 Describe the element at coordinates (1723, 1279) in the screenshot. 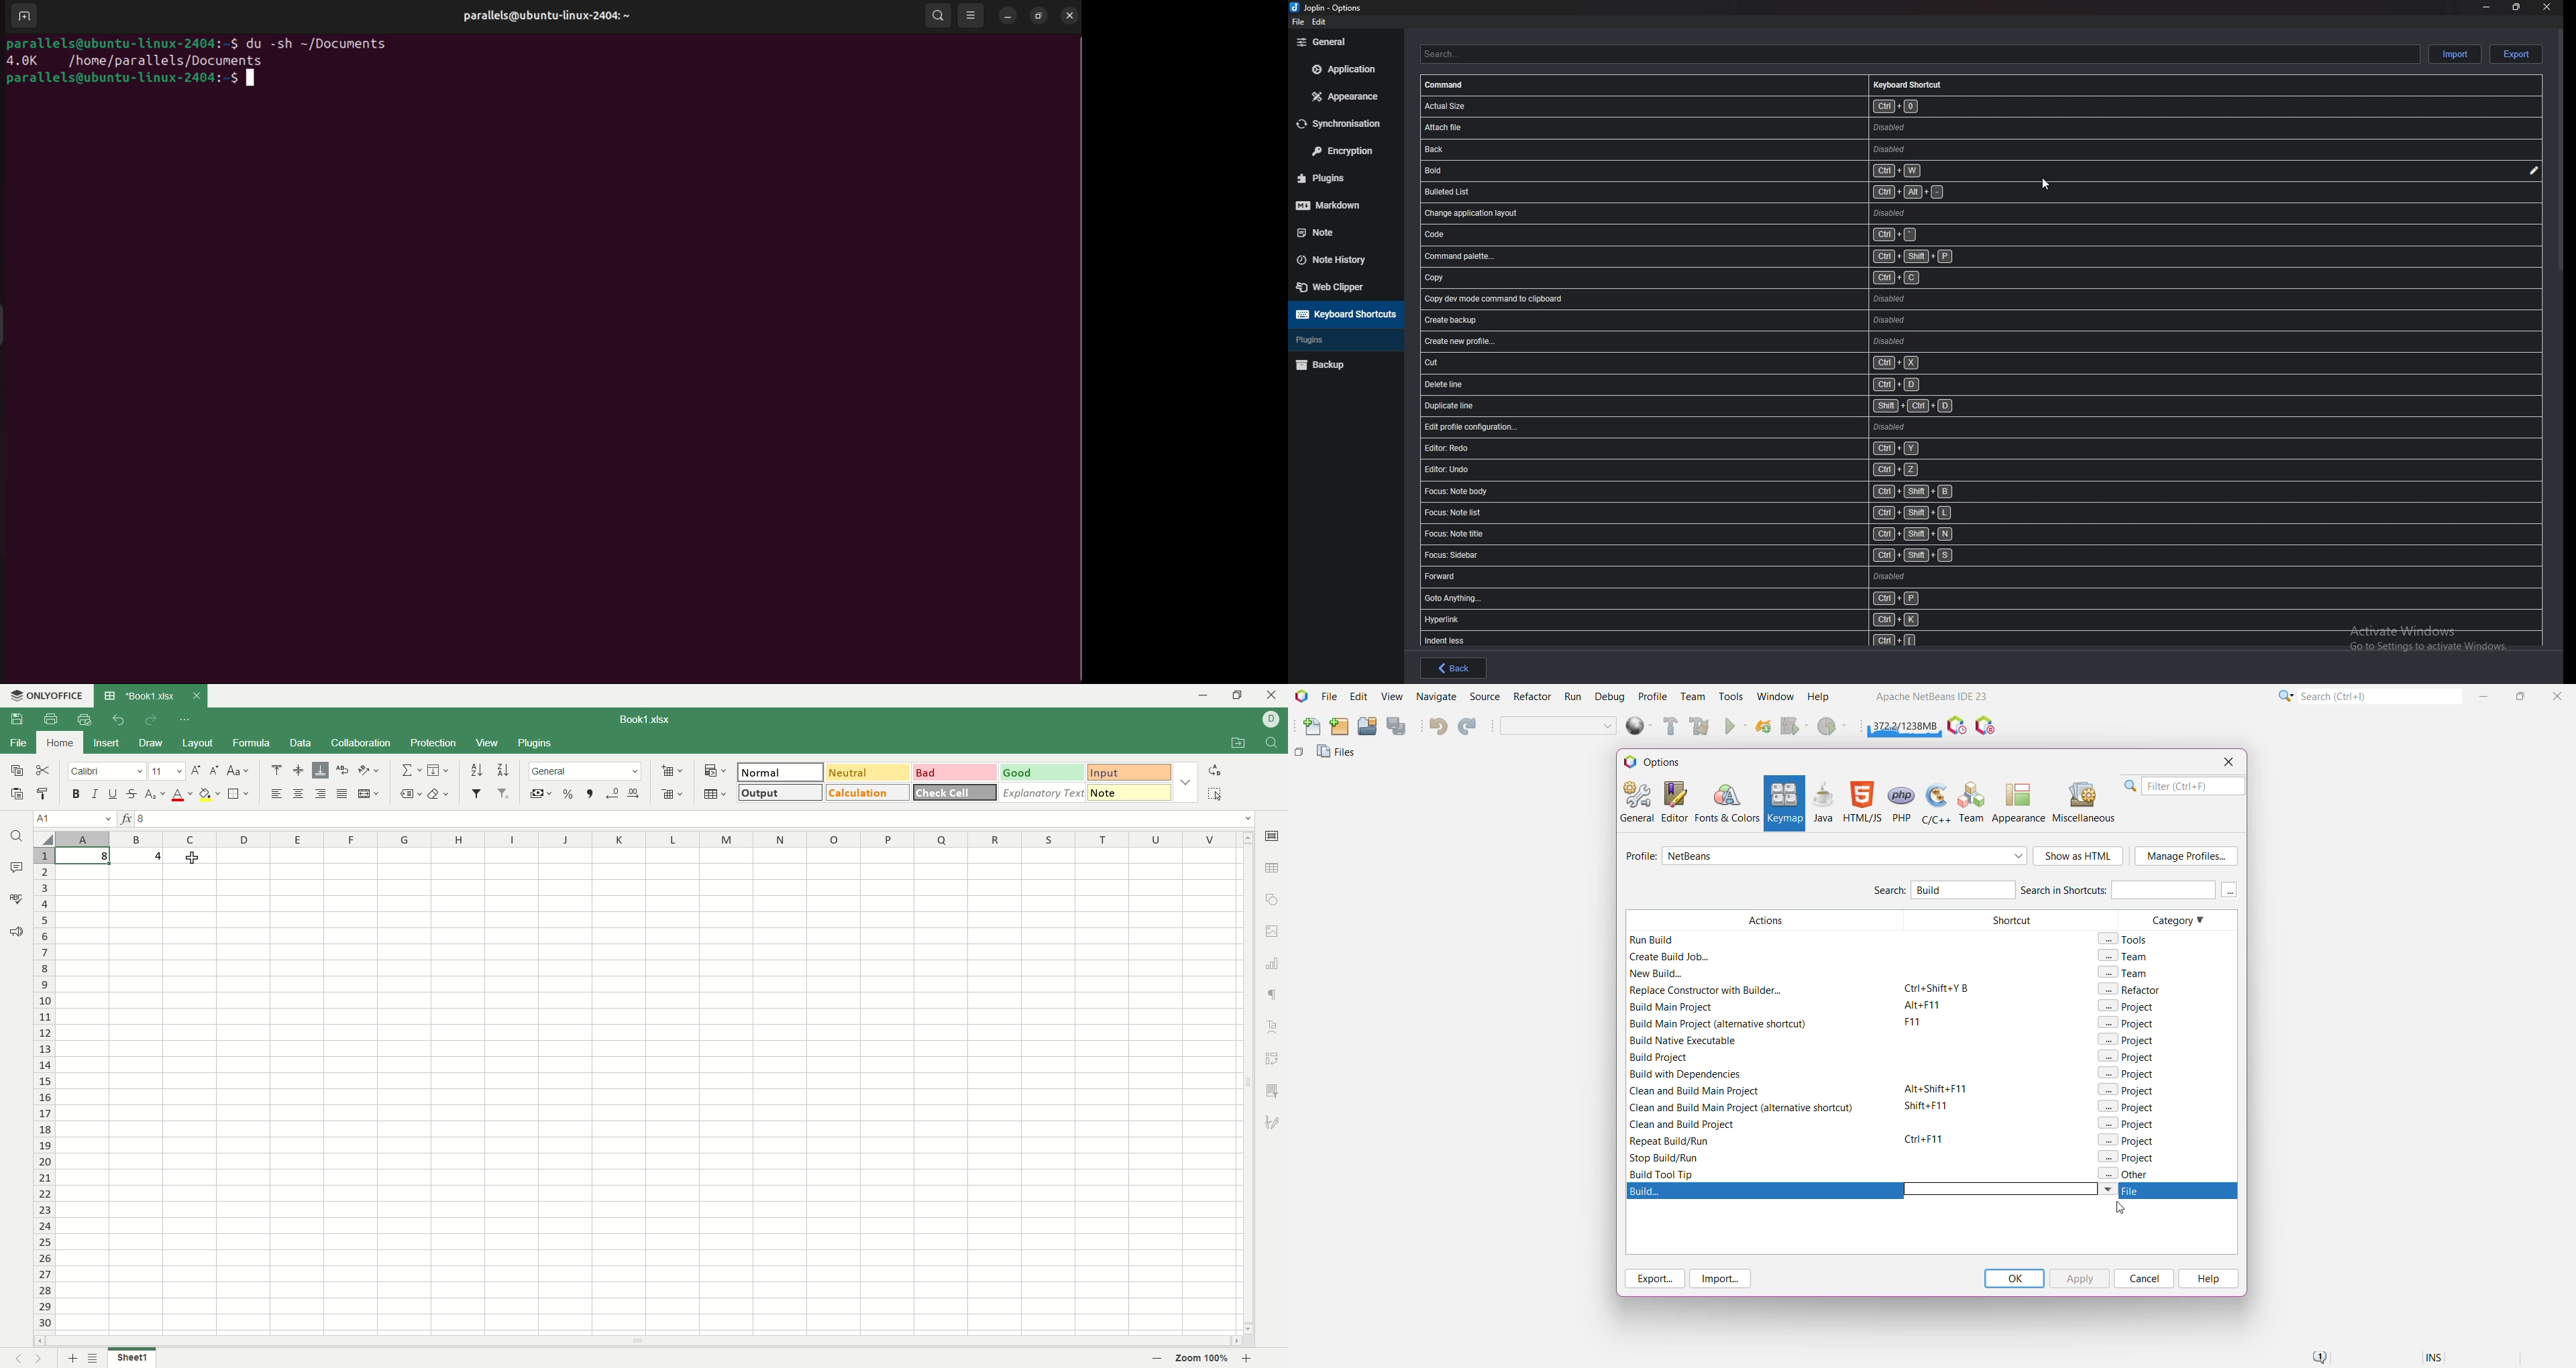

I see `Import` at that location.